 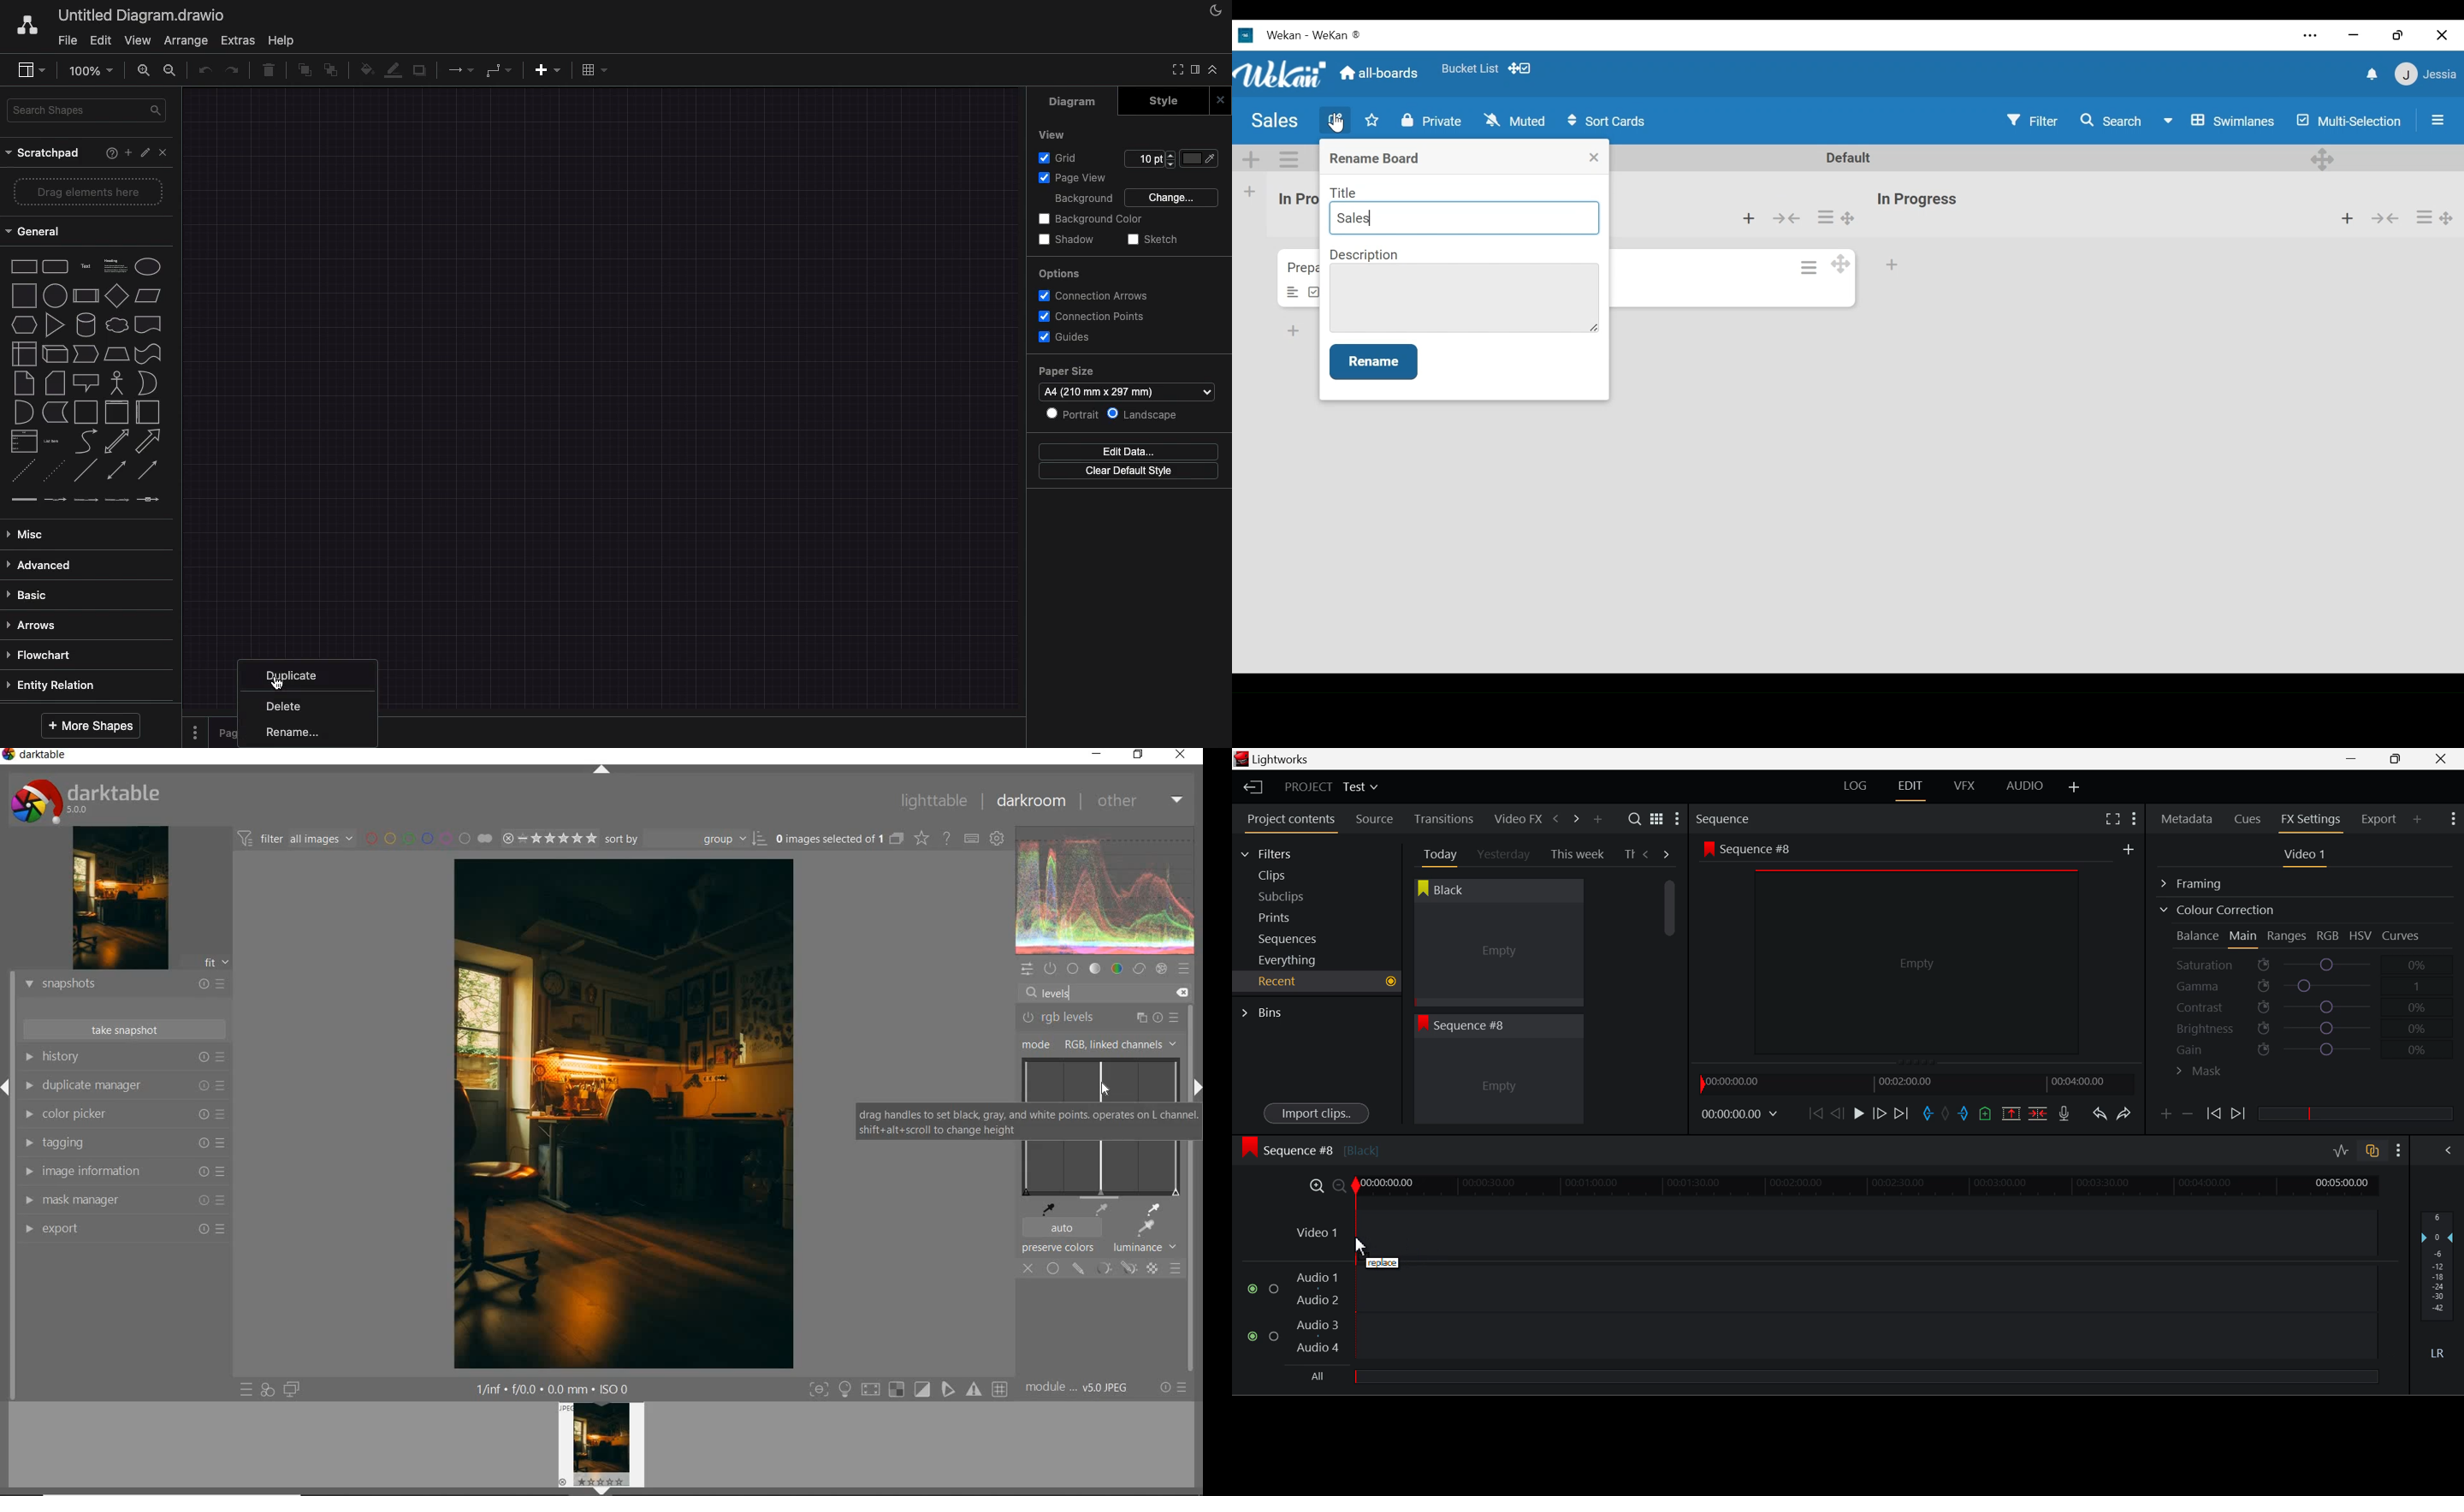 I want to click on Toggle Favorites, so click(x=1371, y=120).